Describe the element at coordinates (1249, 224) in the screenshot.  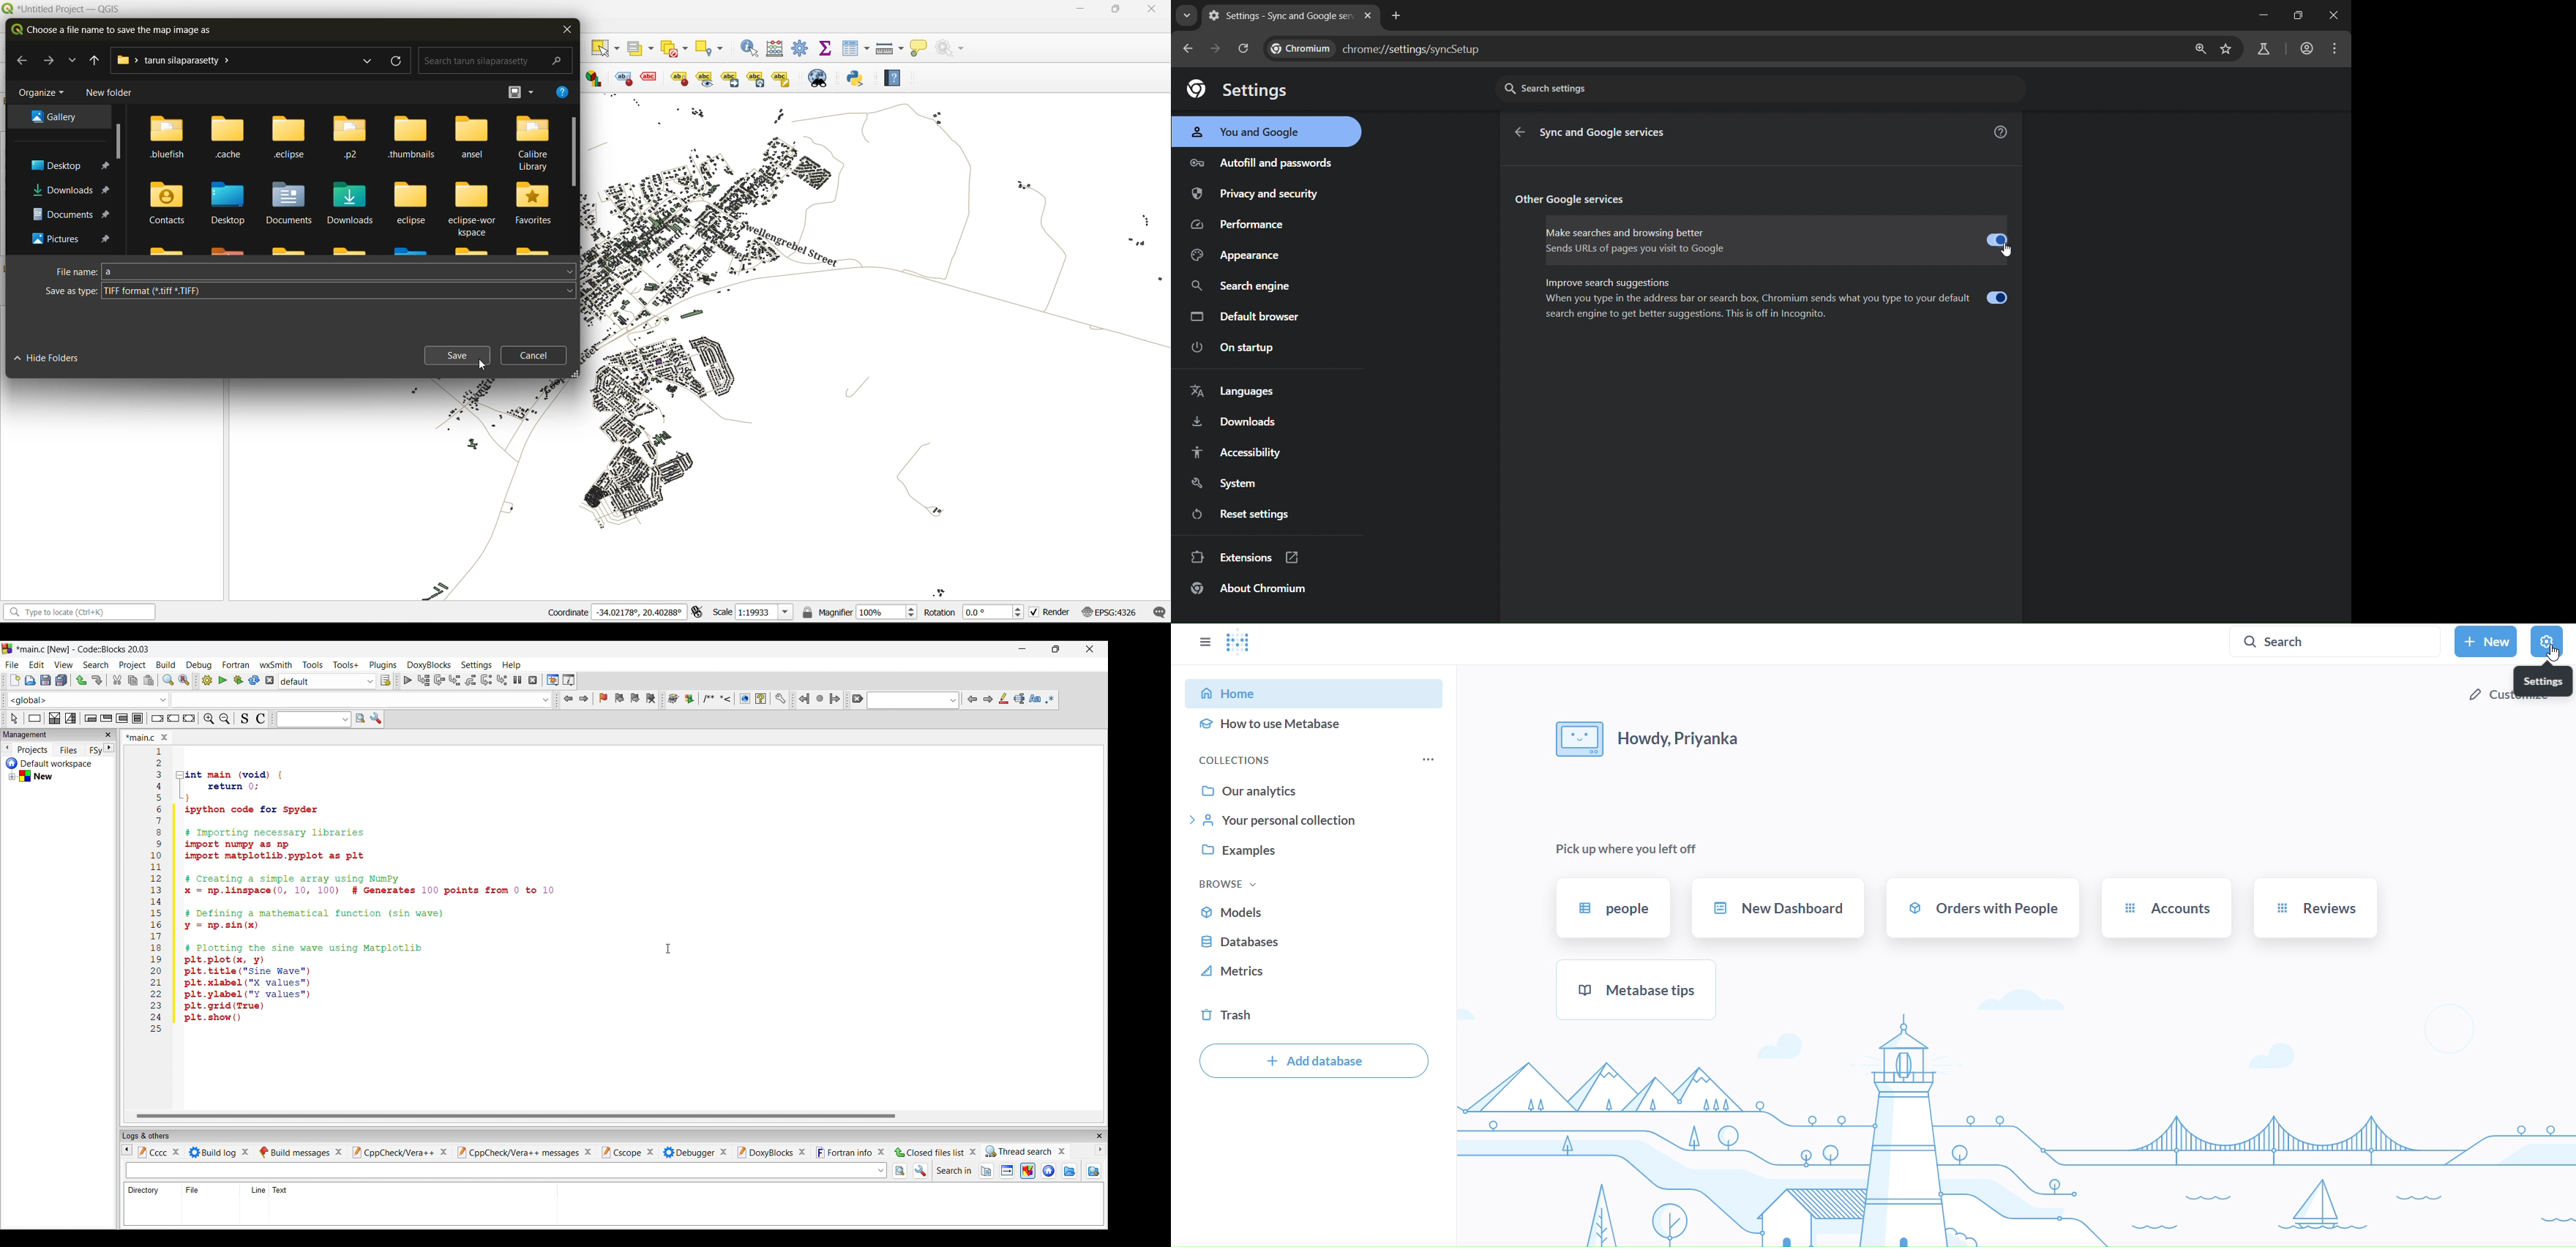
I see `performance` at that location.